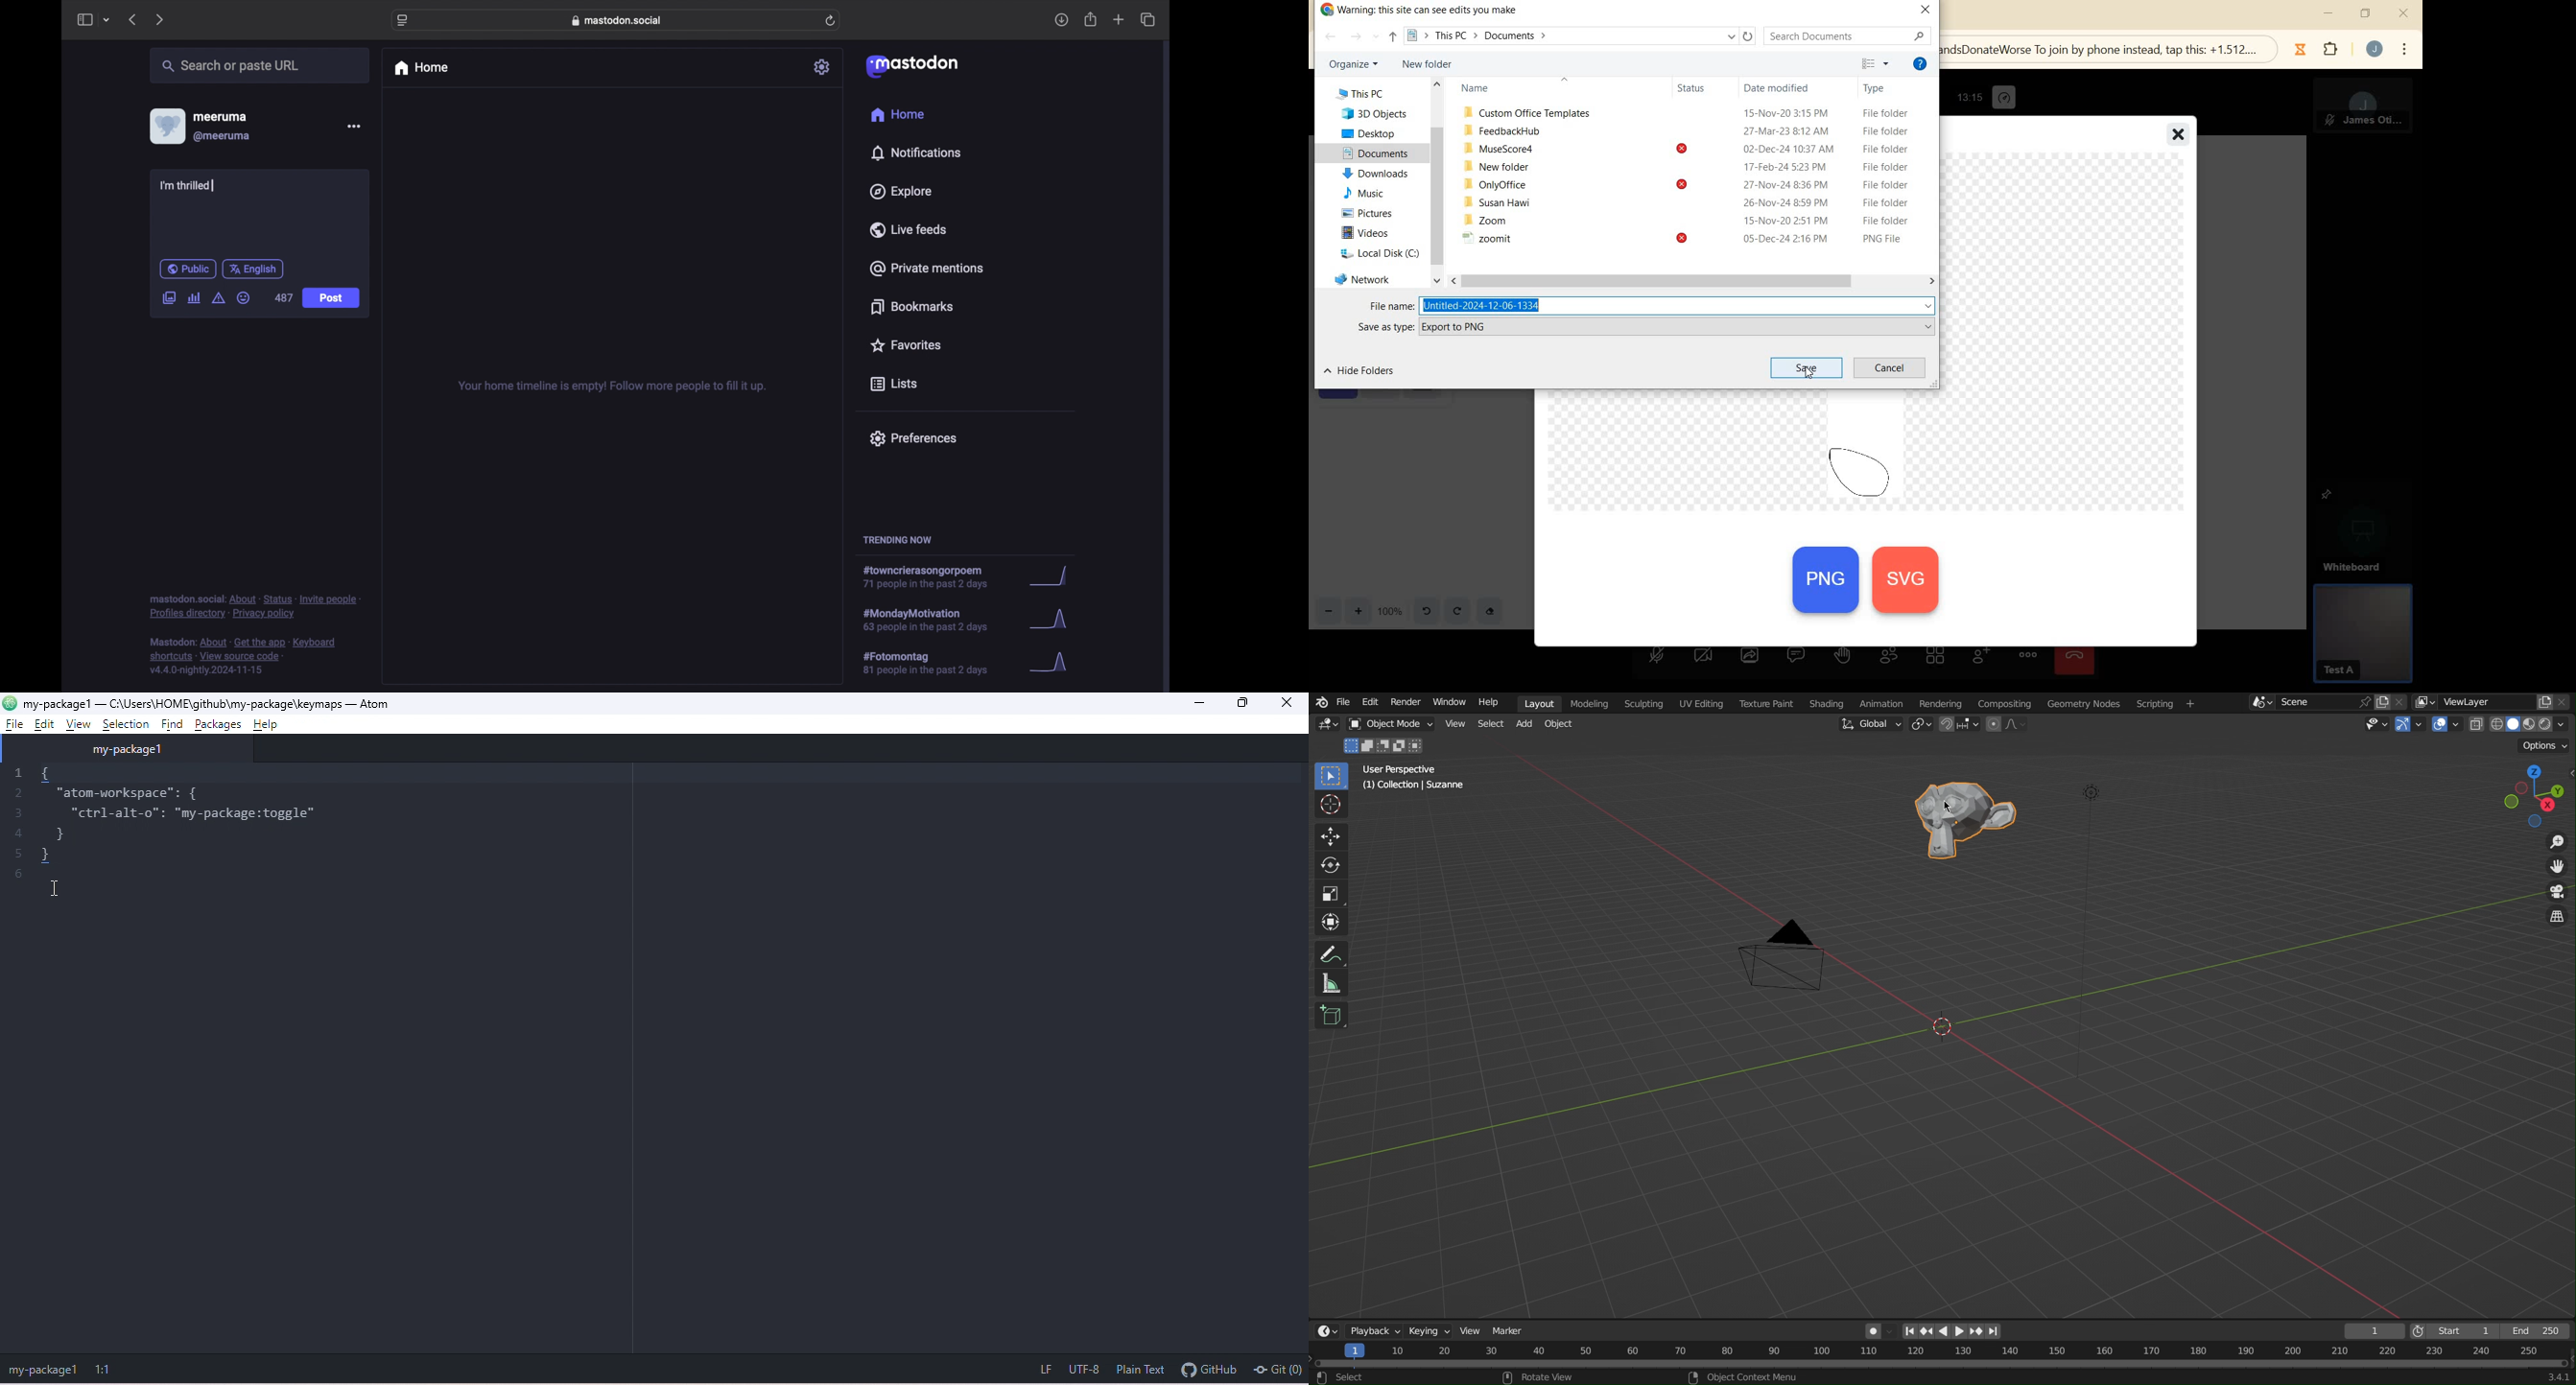  Describe the element at coordinates (1246, 706) in the screenshot. I see `maximize` at that location.